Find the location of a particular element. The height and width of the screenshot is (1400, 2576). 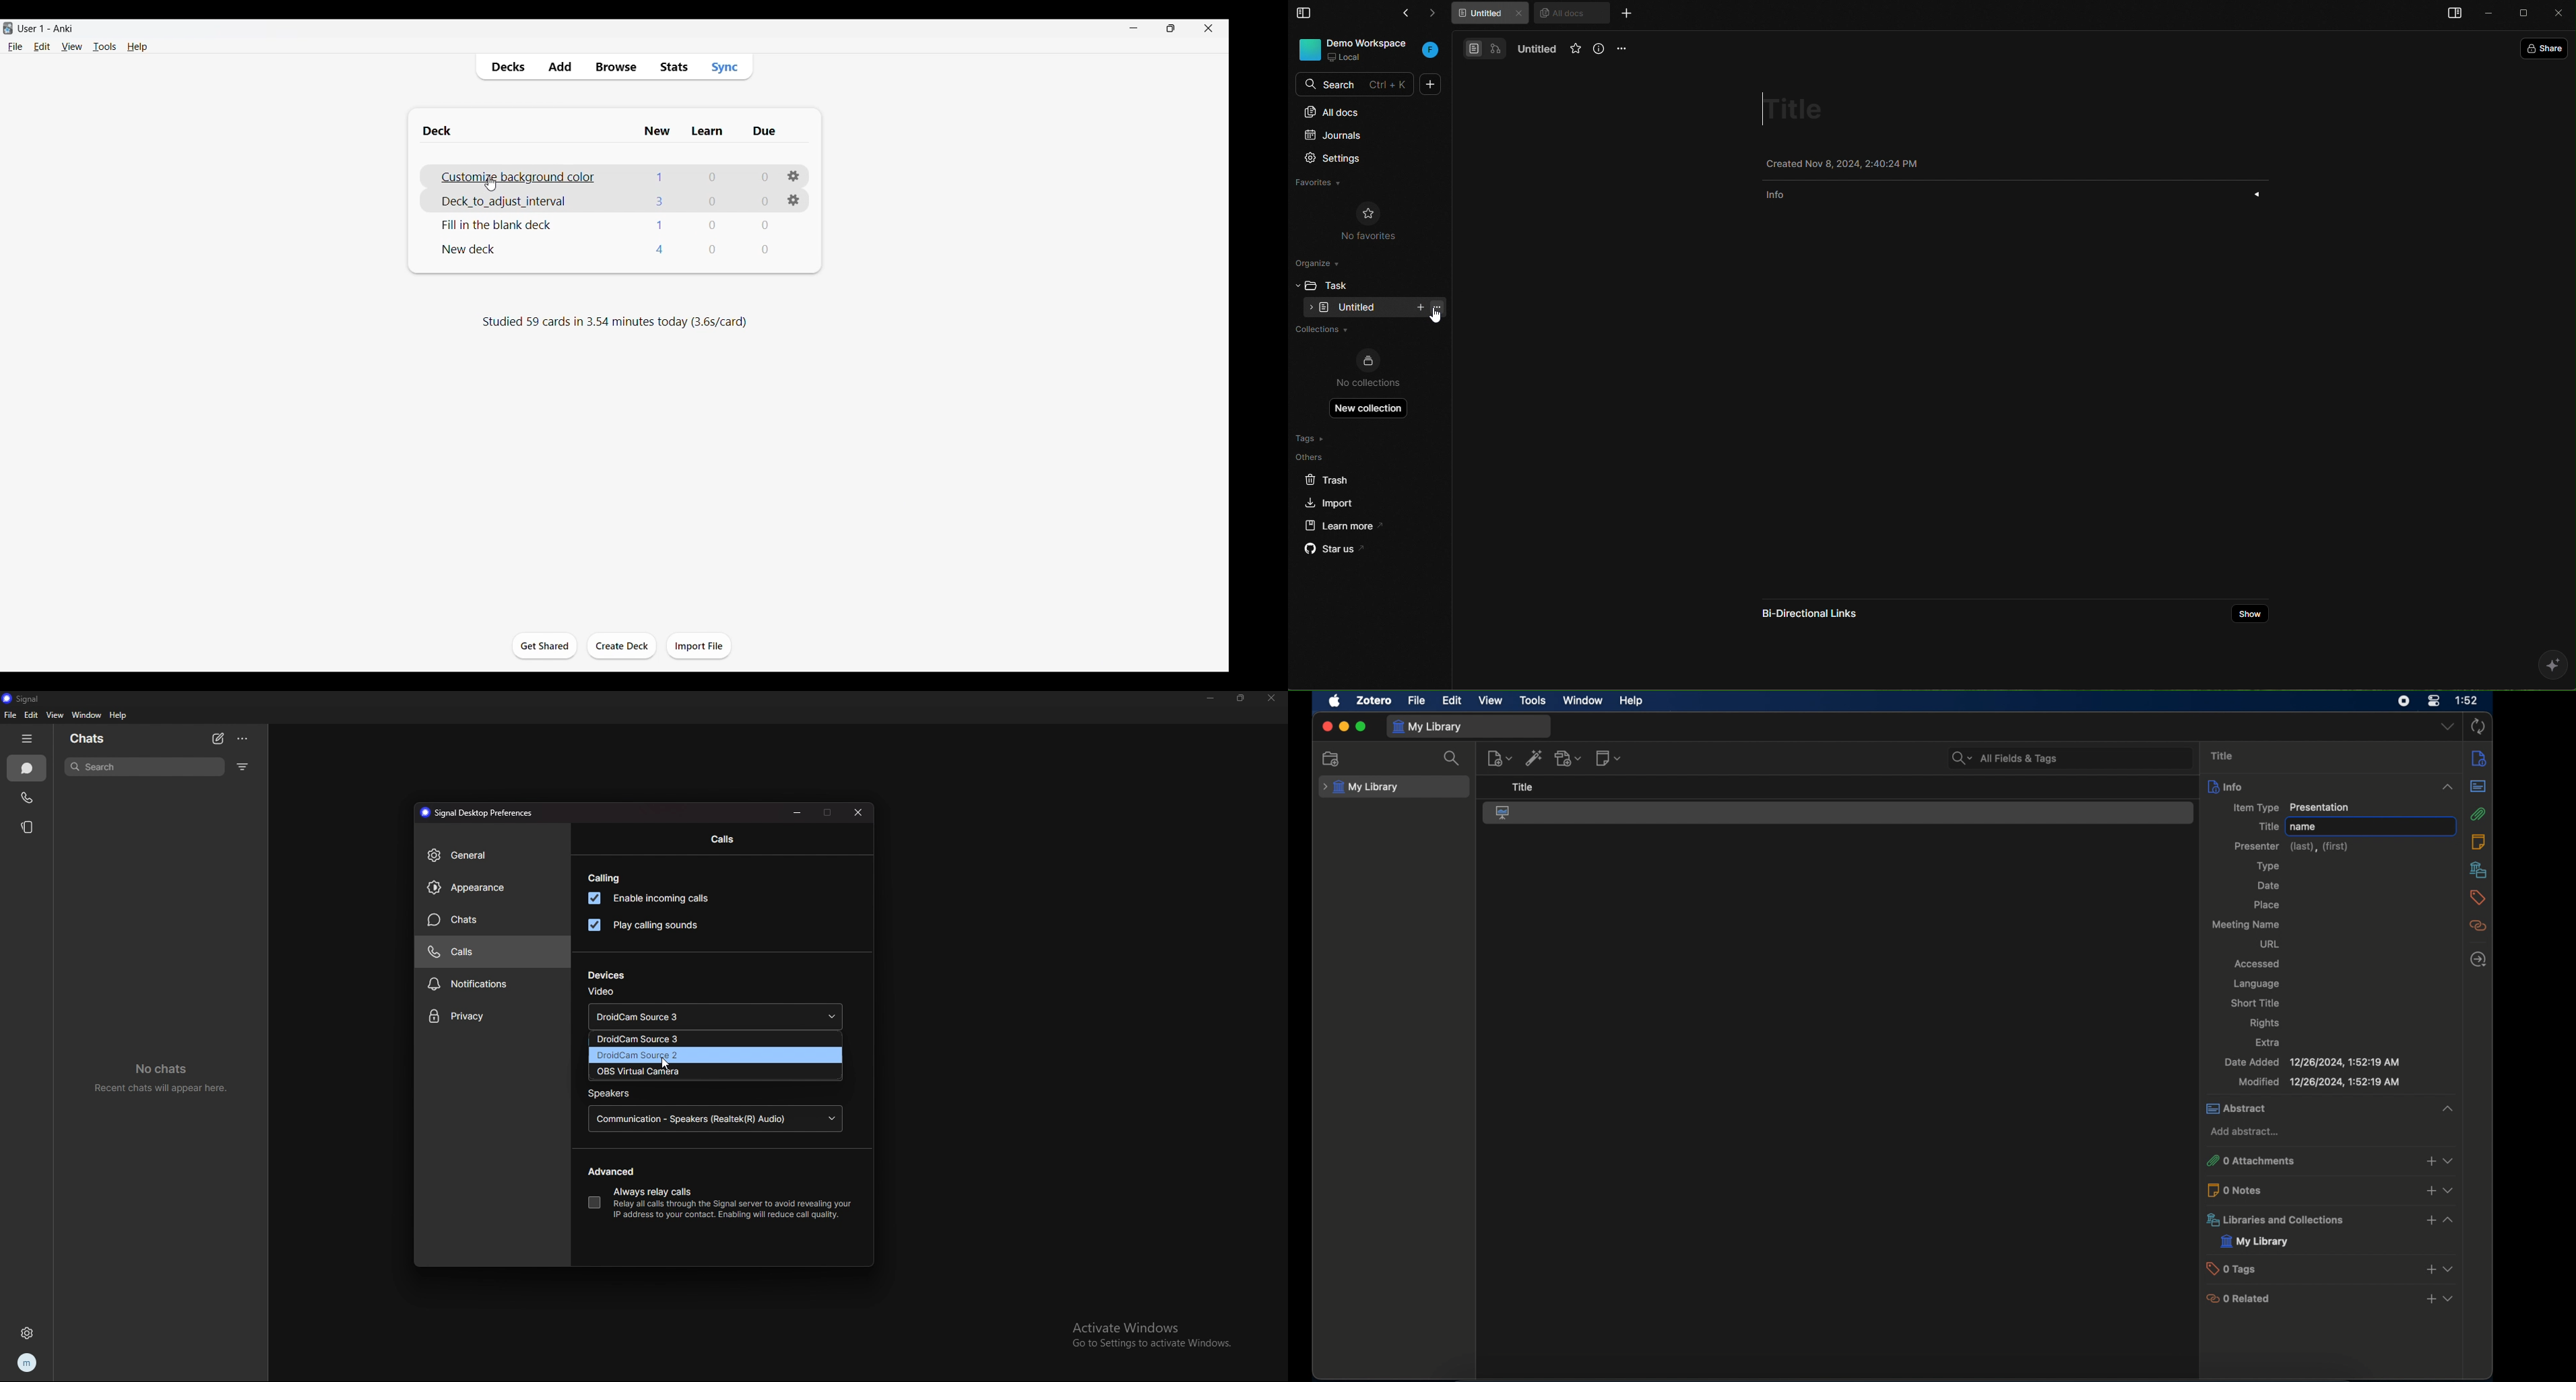

edit is located at coordinates (31, 716).